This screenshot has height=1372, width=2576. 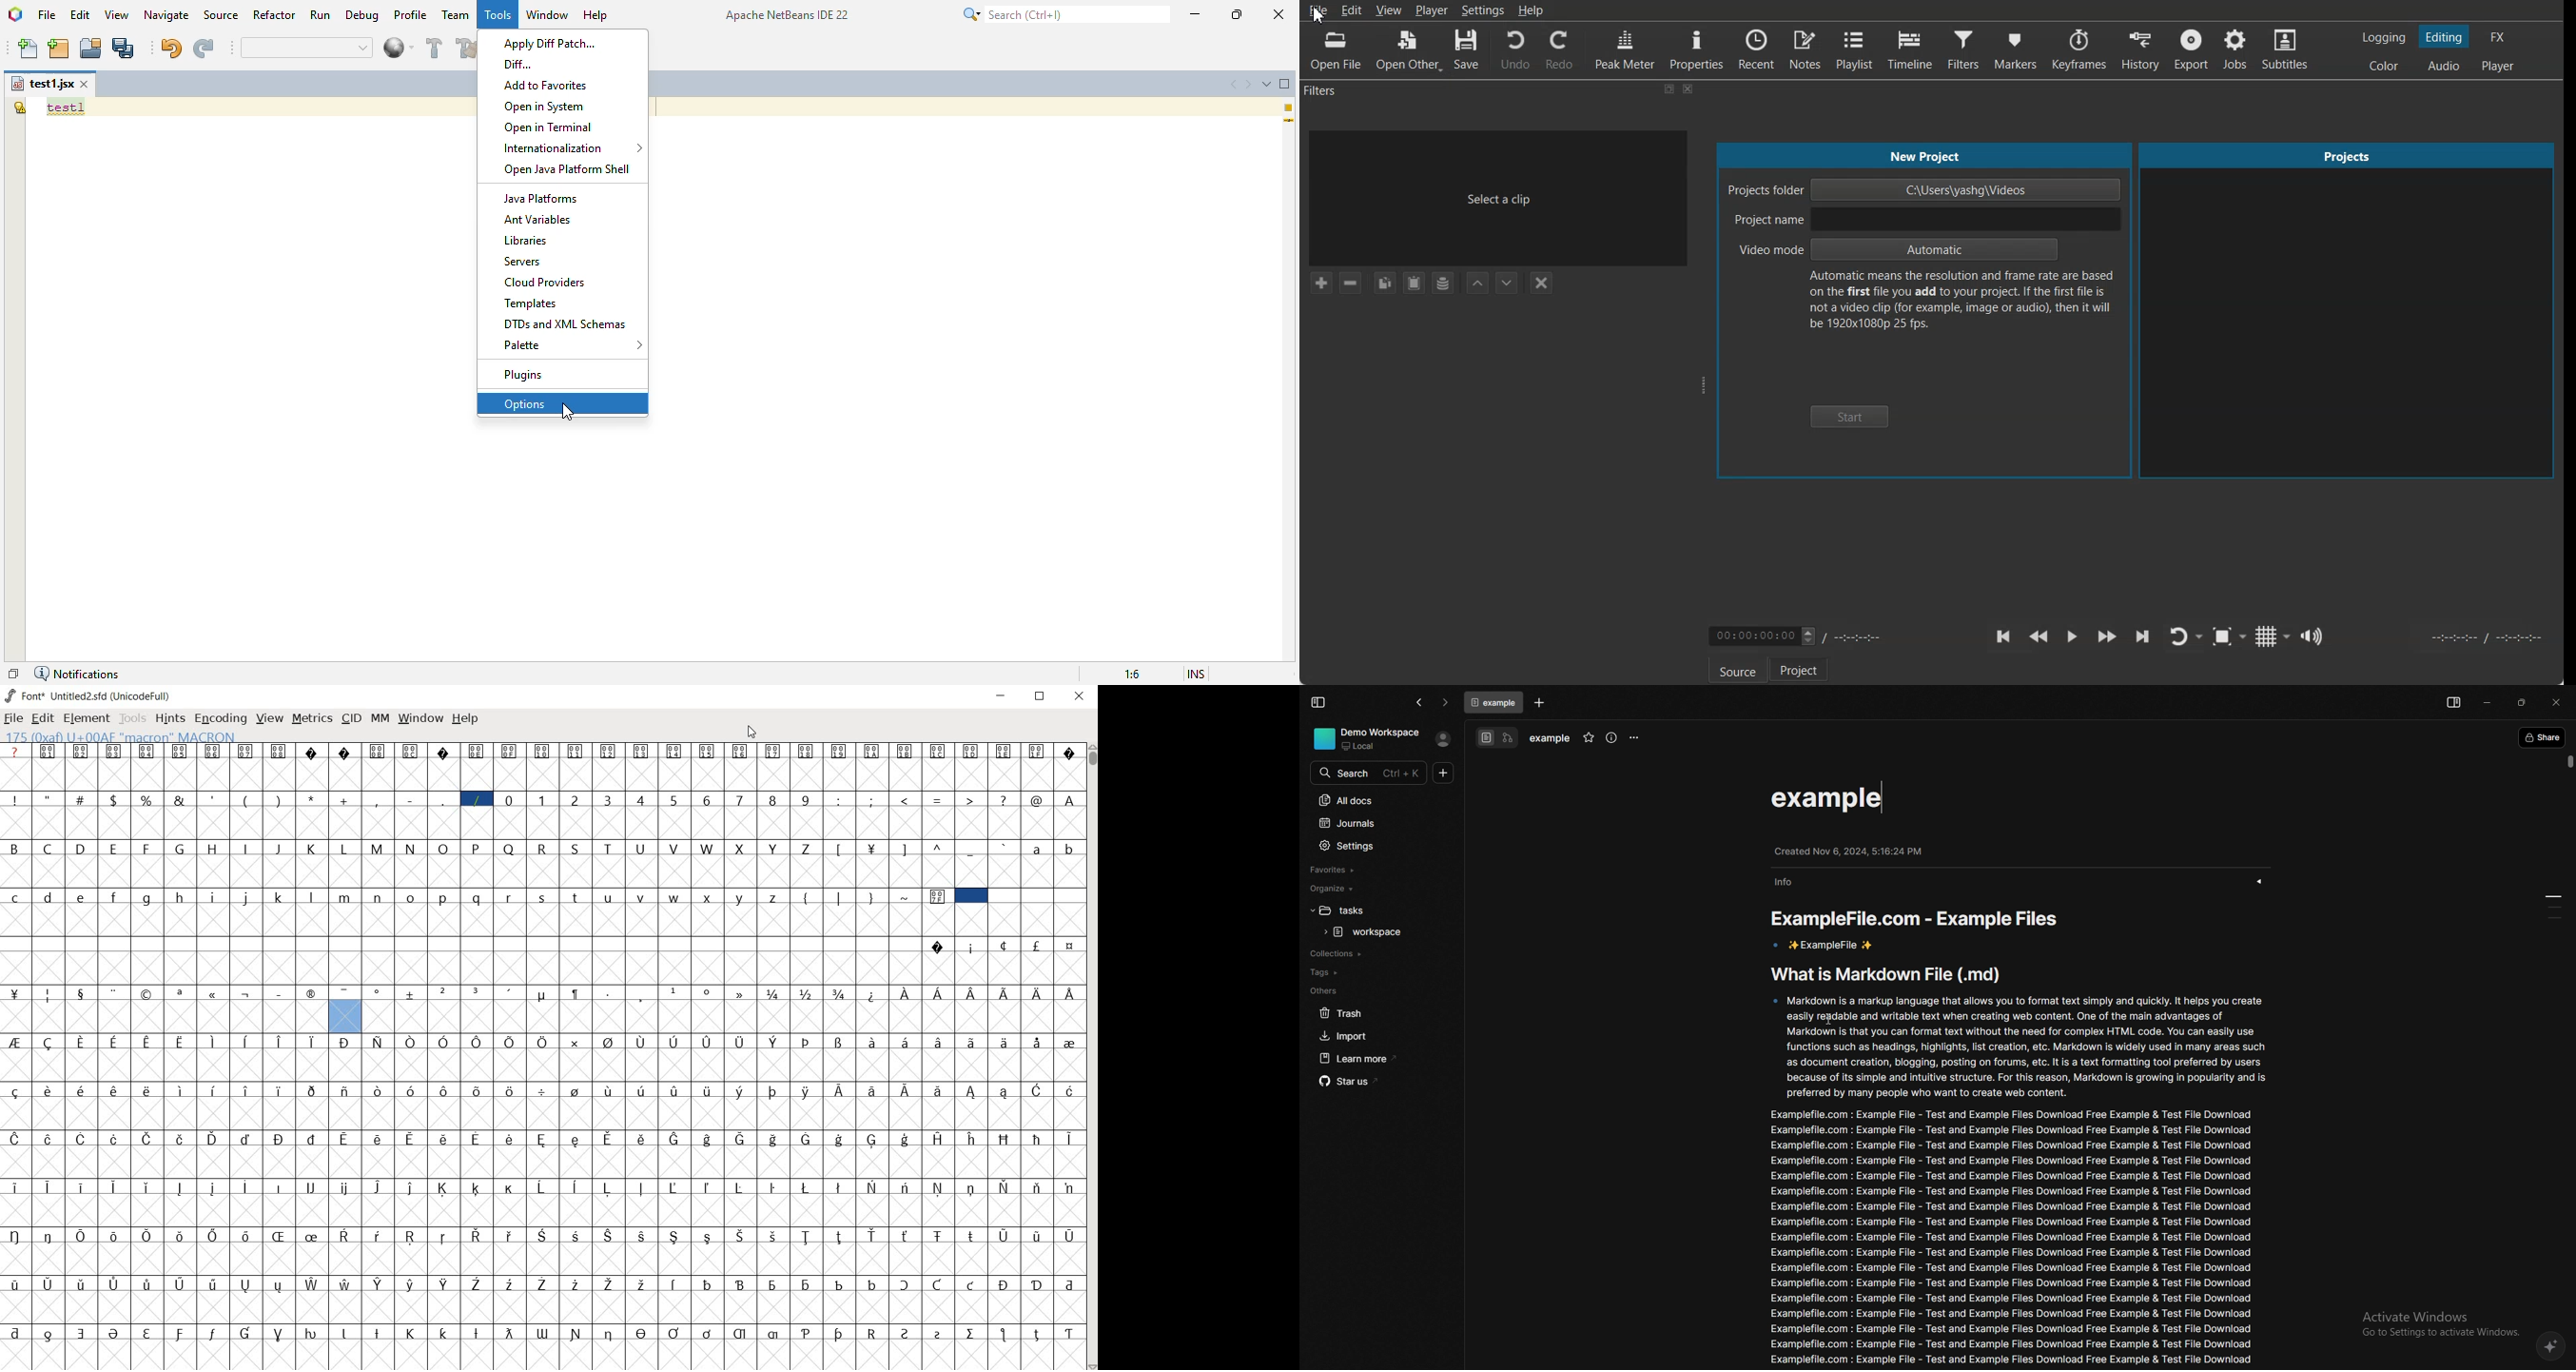 What do you see at coordinates (213, 896) in the screenshot?
I see `i` at bounding box center [213, 896].